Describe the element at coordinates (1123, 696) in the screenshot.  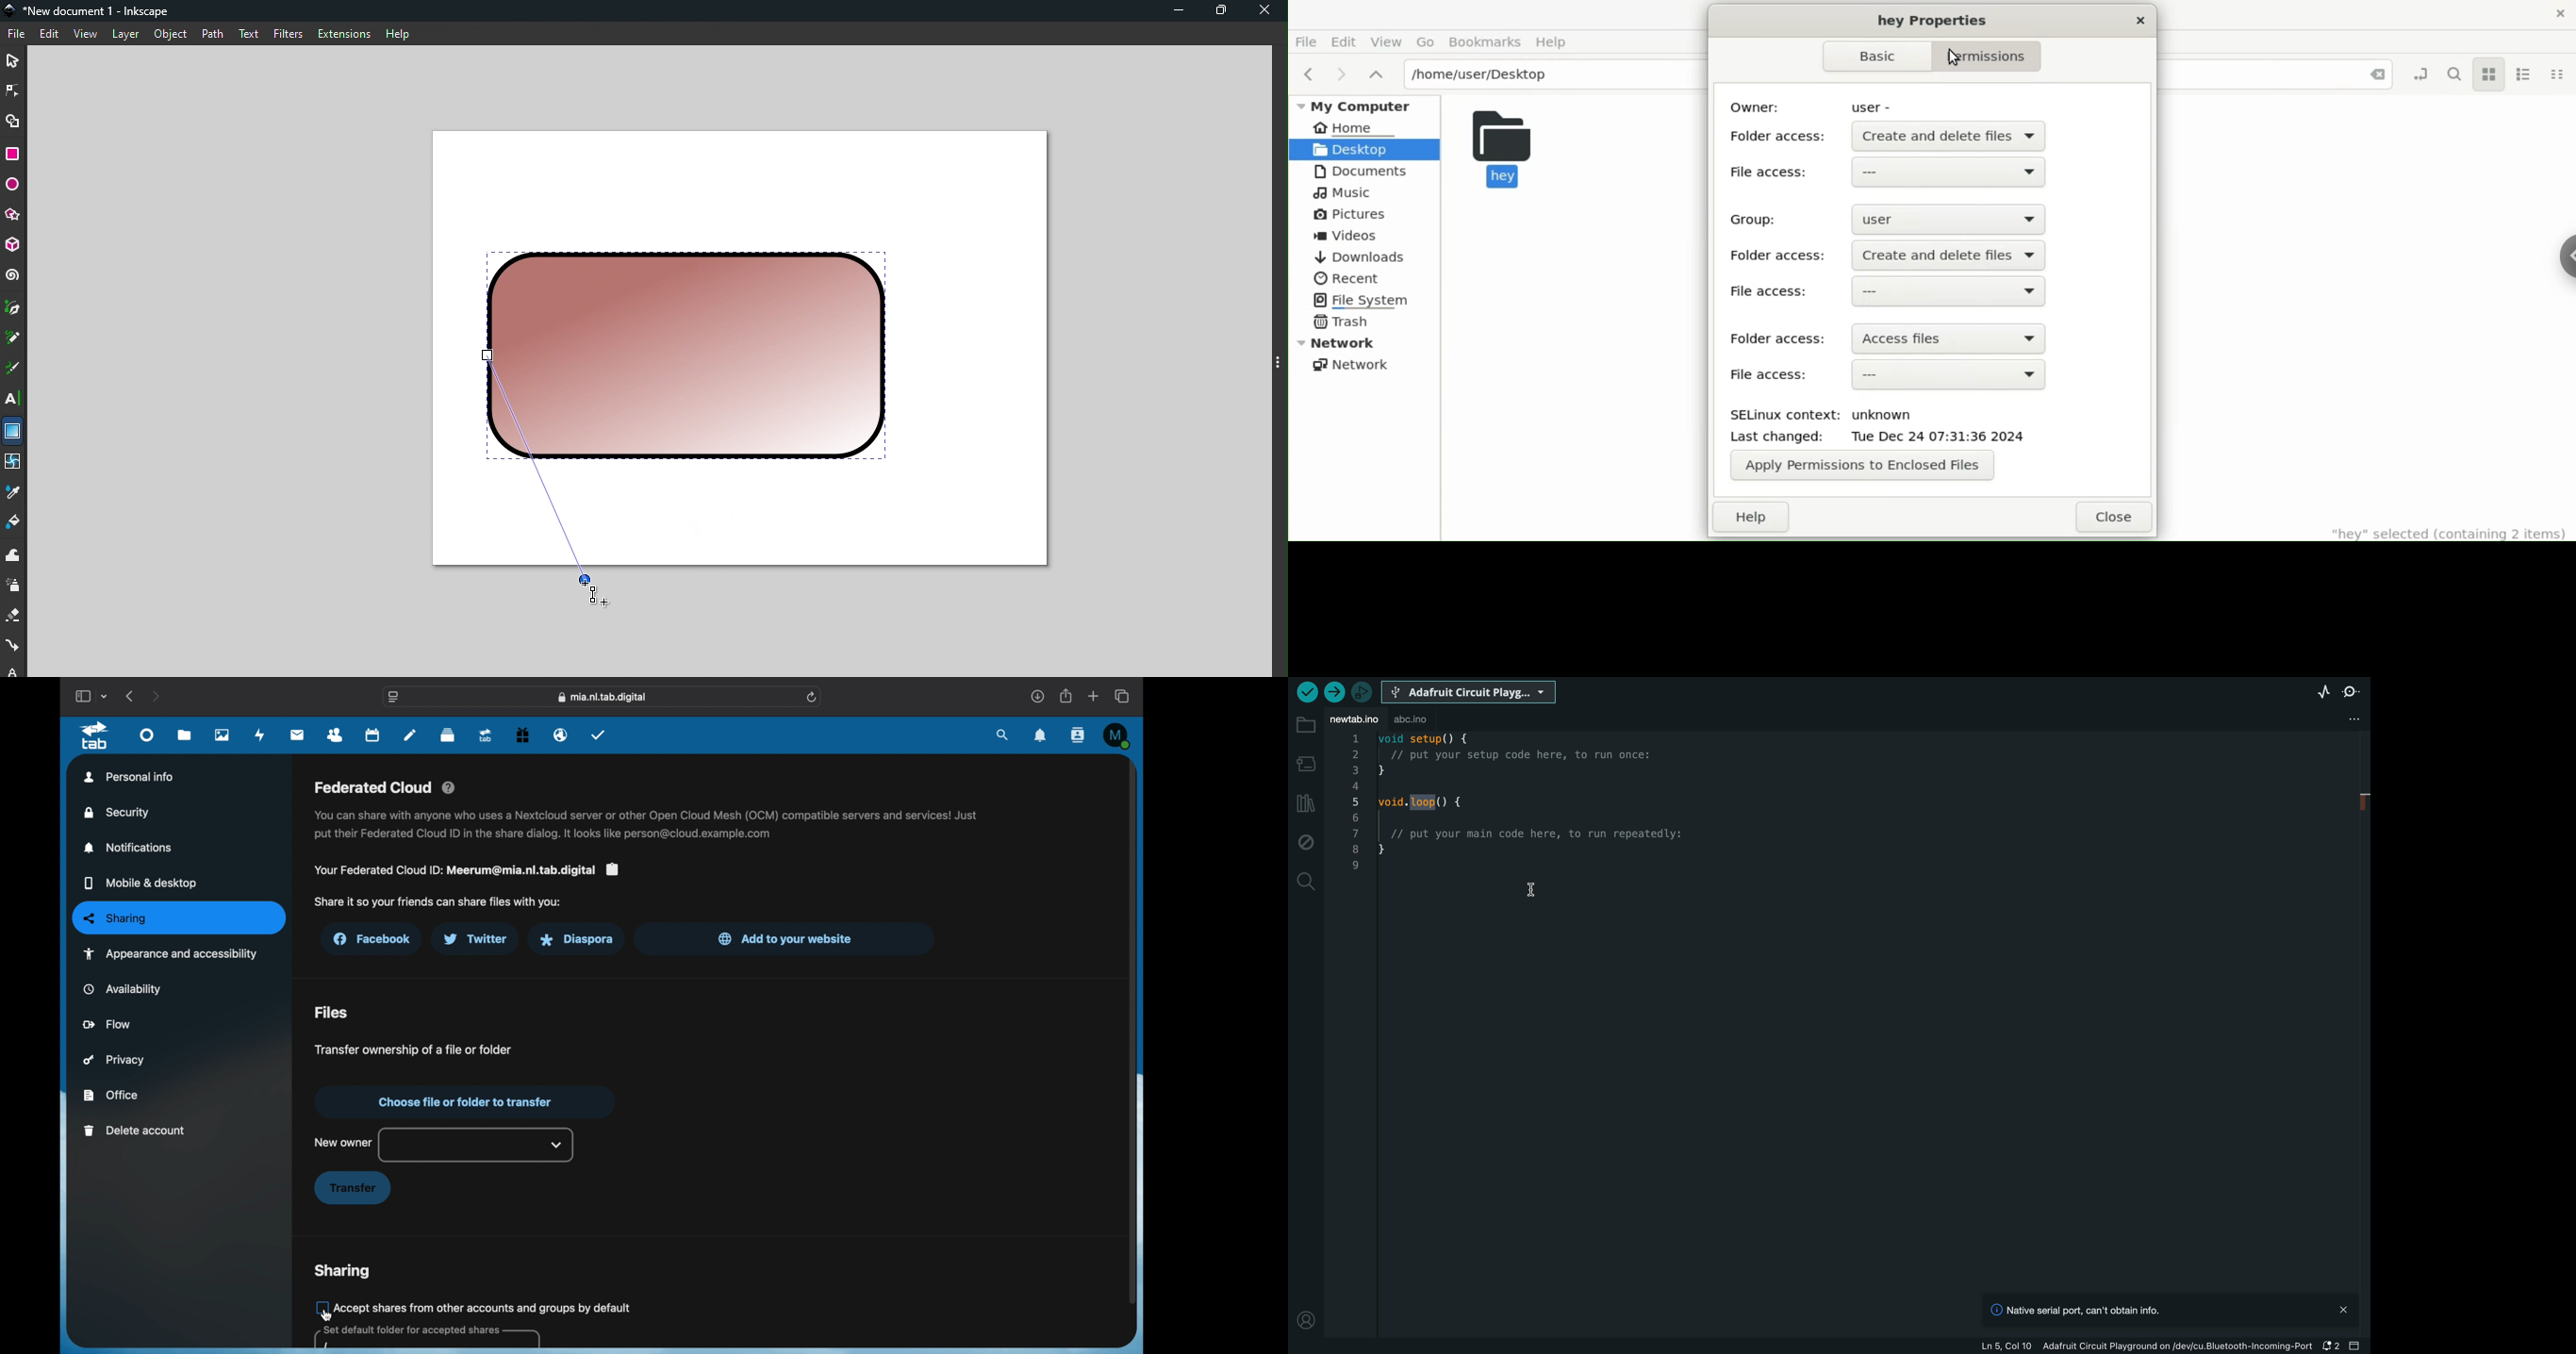
I see `show tab overview` at that location.